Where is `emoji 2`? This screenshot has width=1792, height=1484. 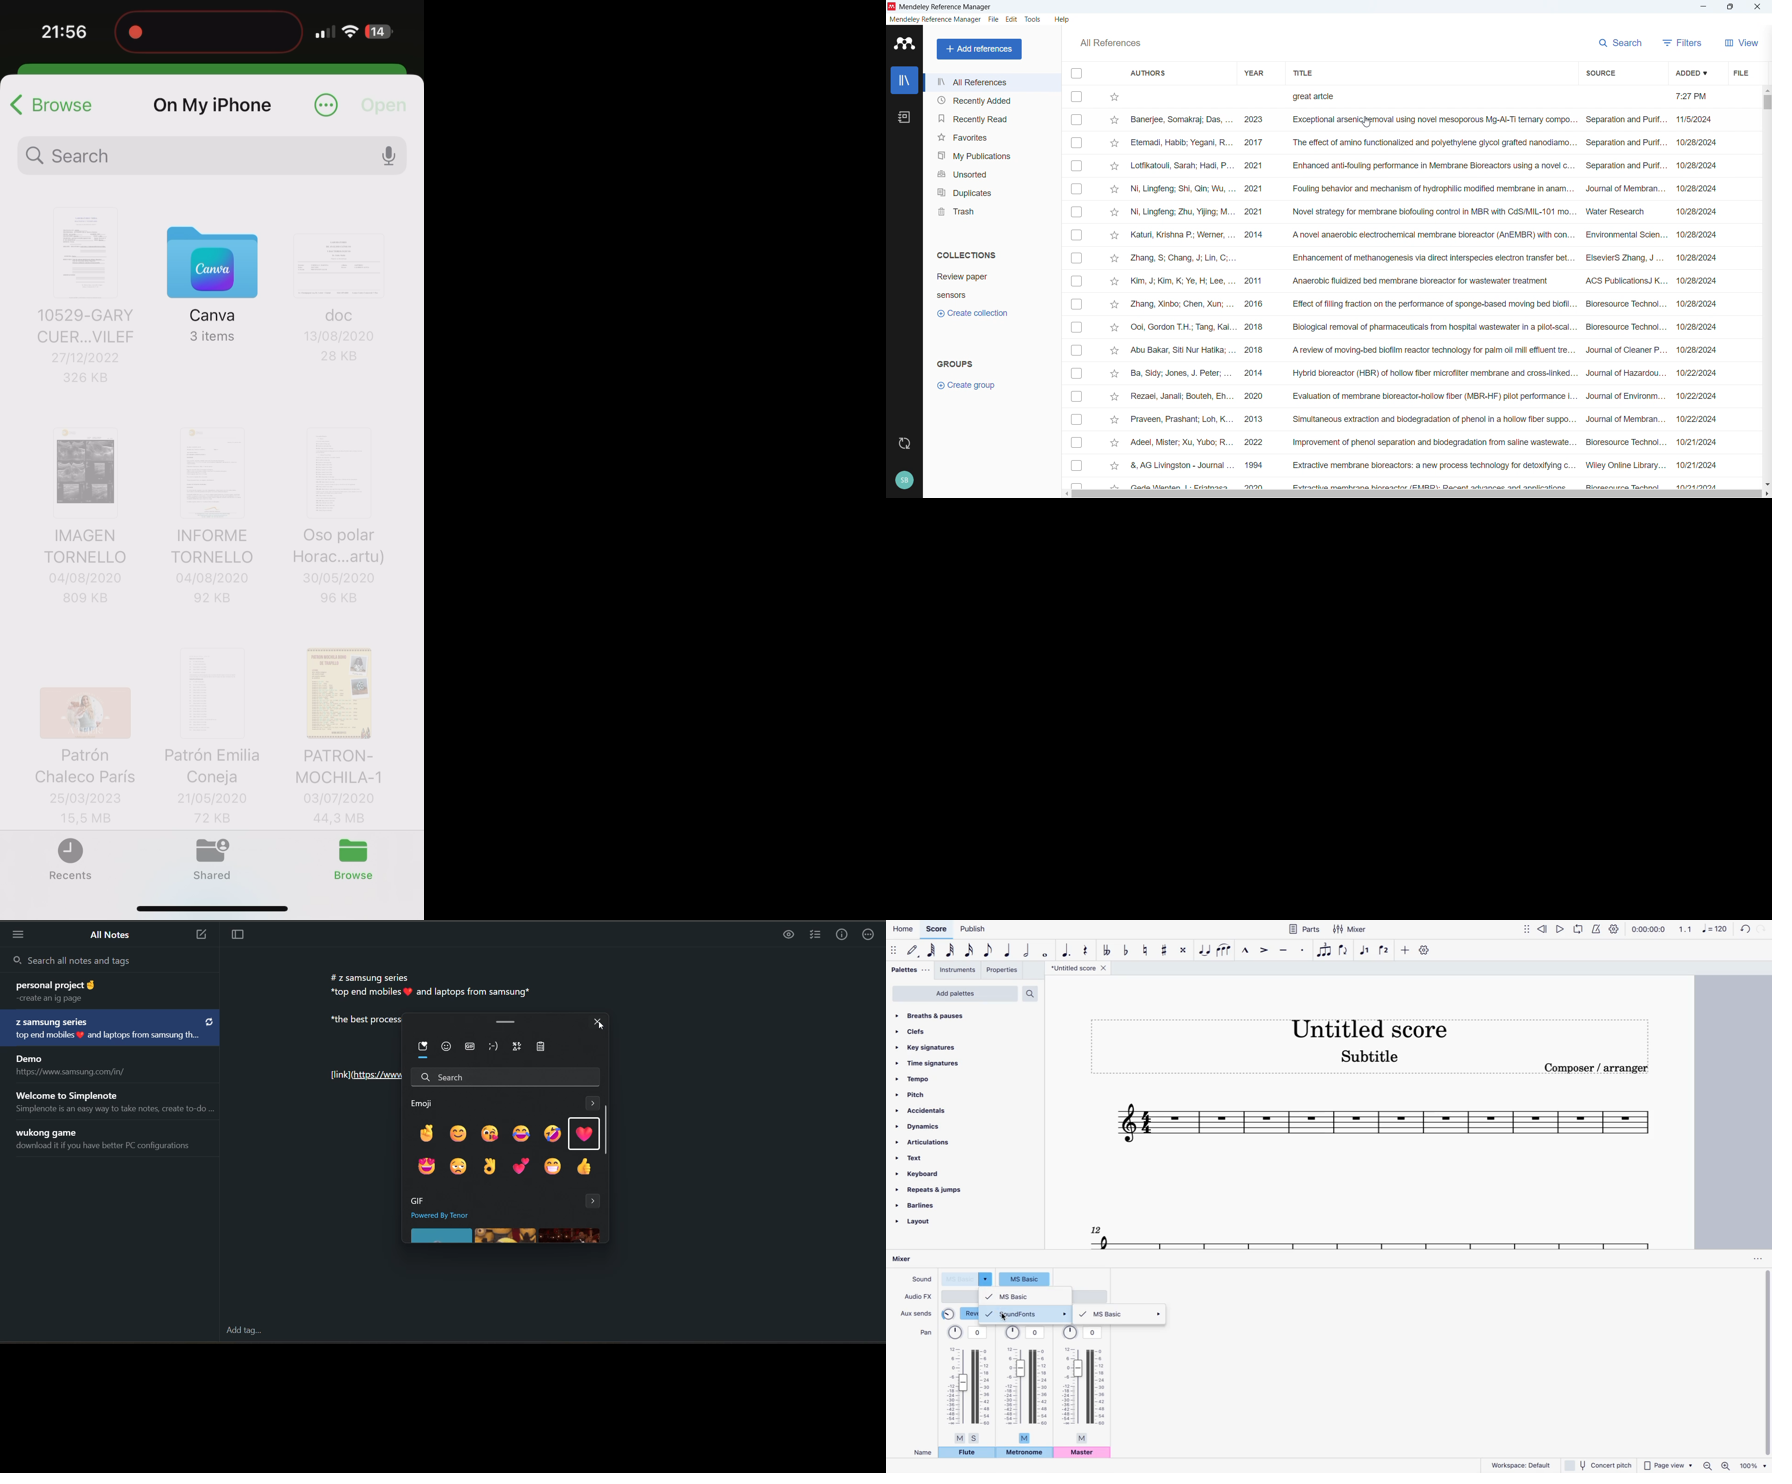
emoji 2 is located at coordinates (459, 1133).